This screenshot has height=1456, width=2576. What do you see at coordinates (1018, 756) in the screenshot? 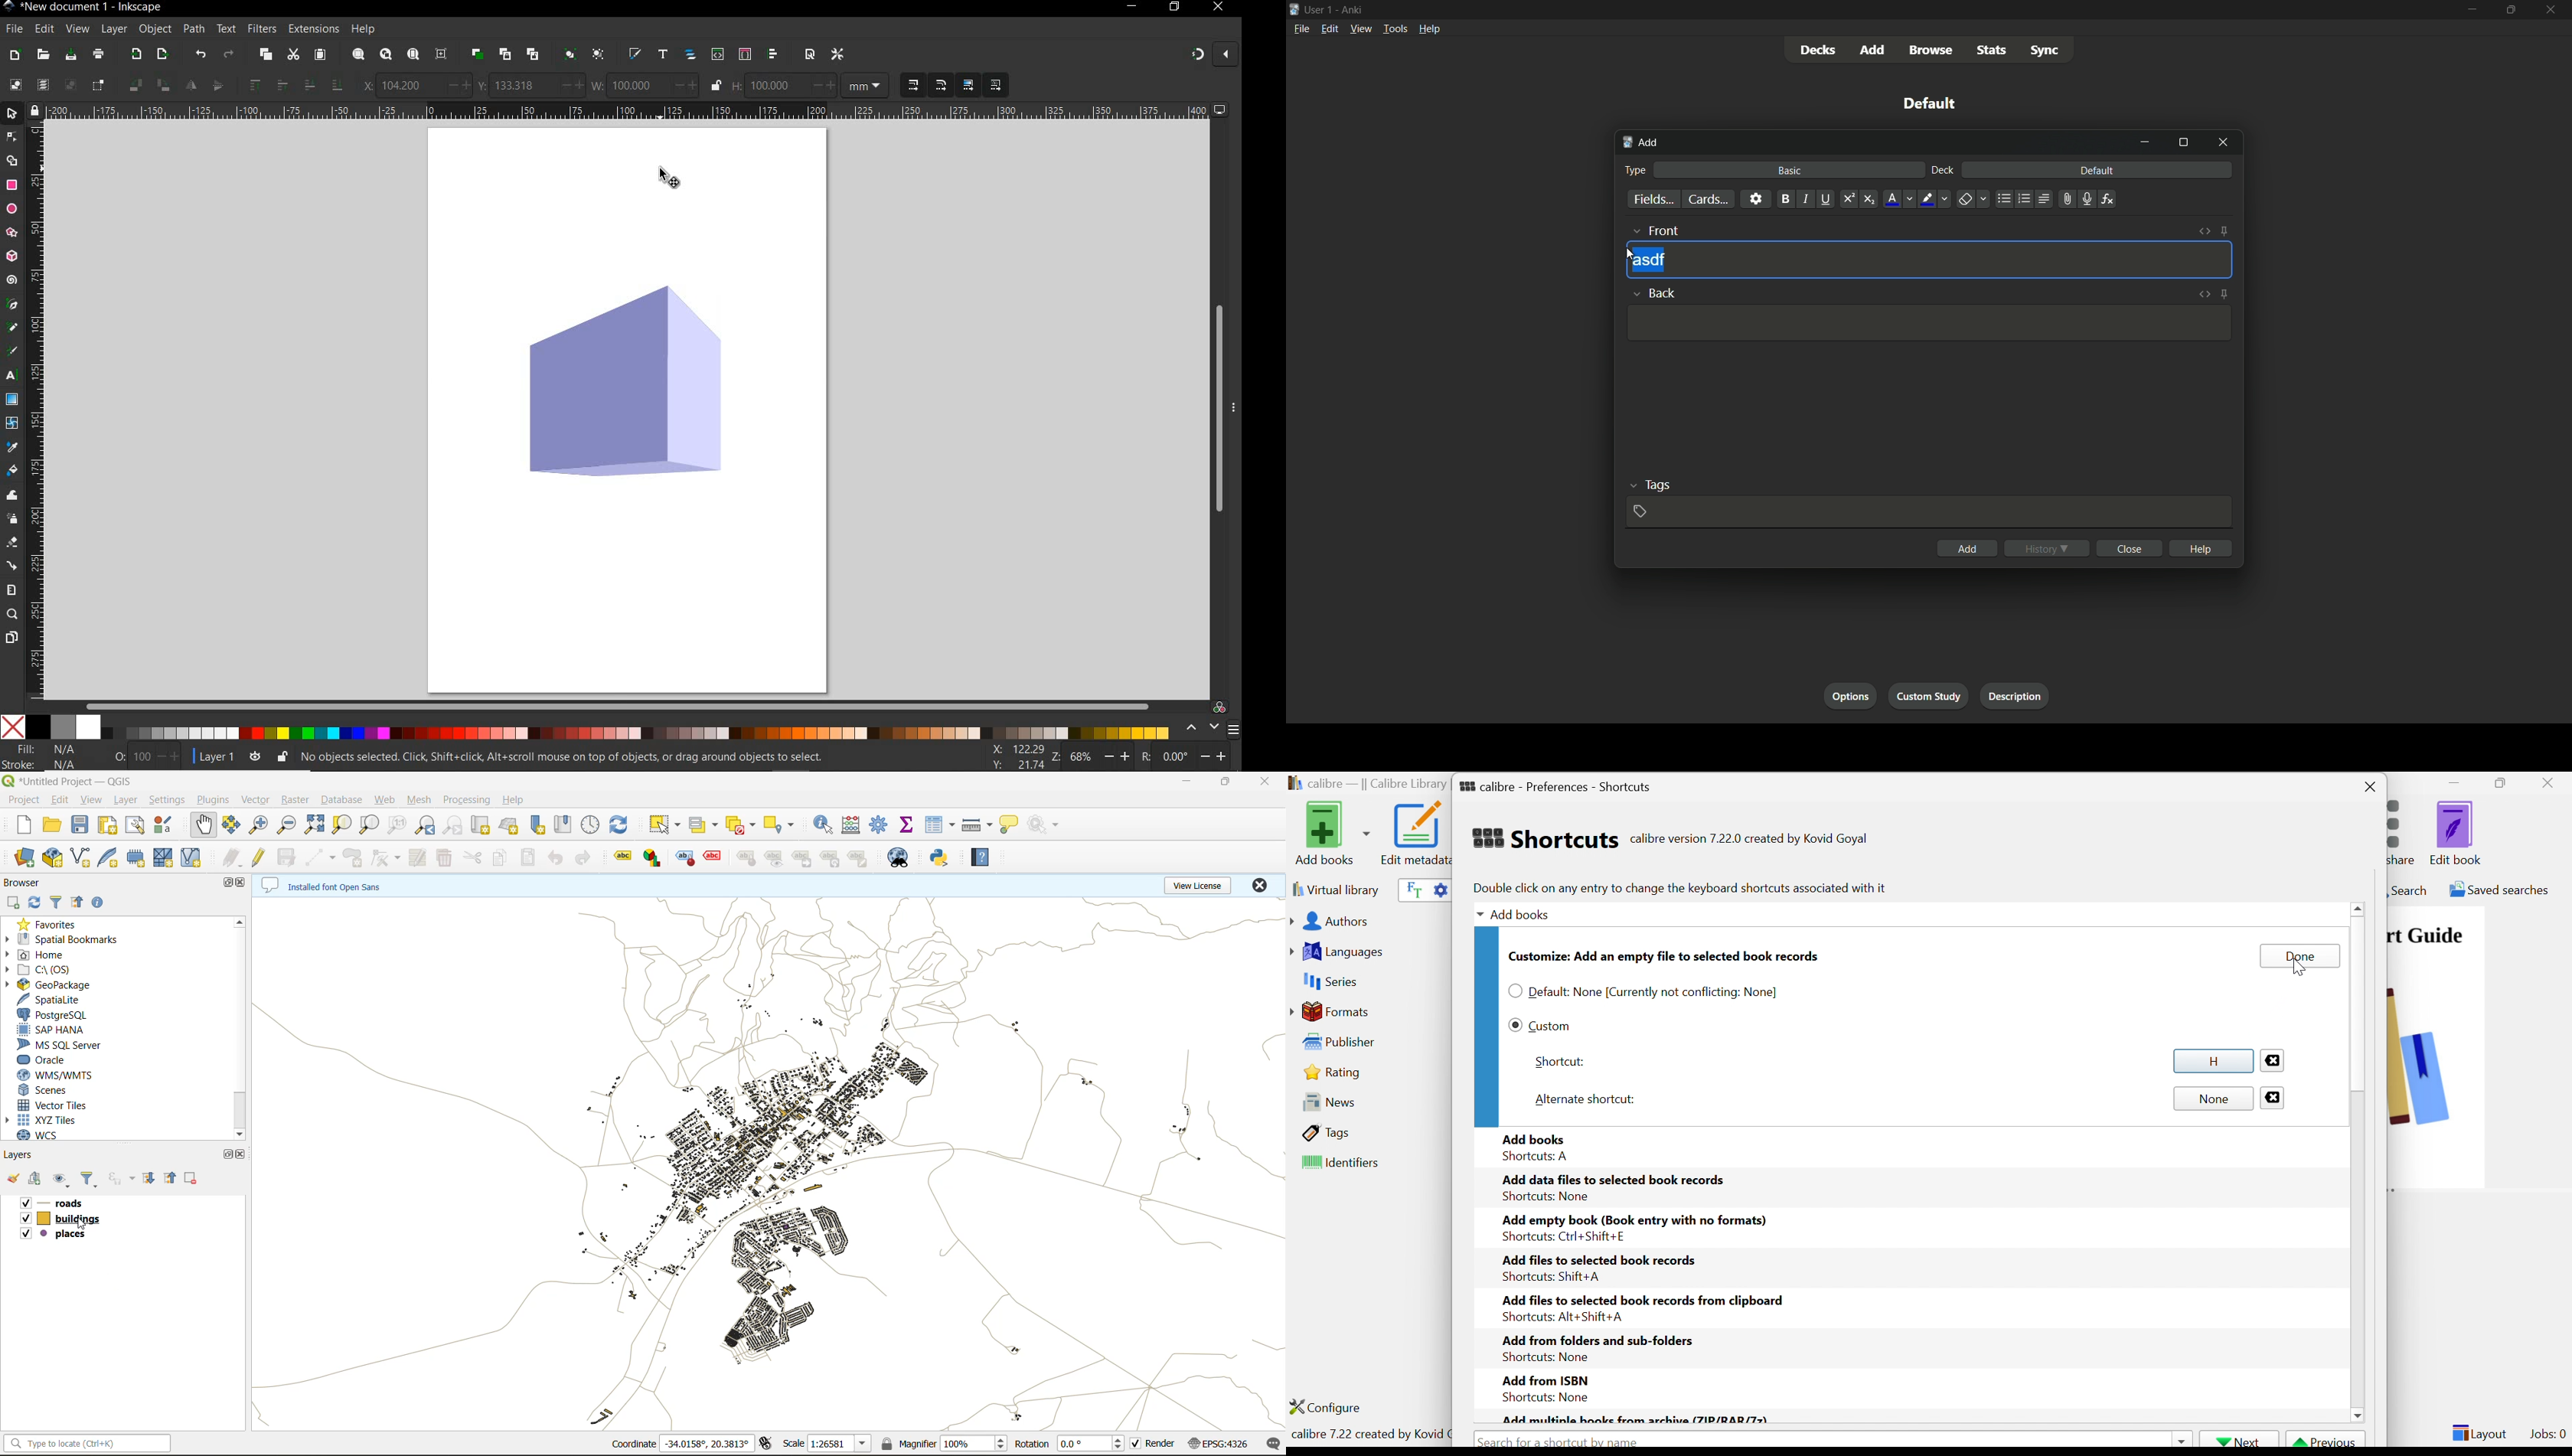
I see `cursor coordinates` at bounding box center [1018, 756].